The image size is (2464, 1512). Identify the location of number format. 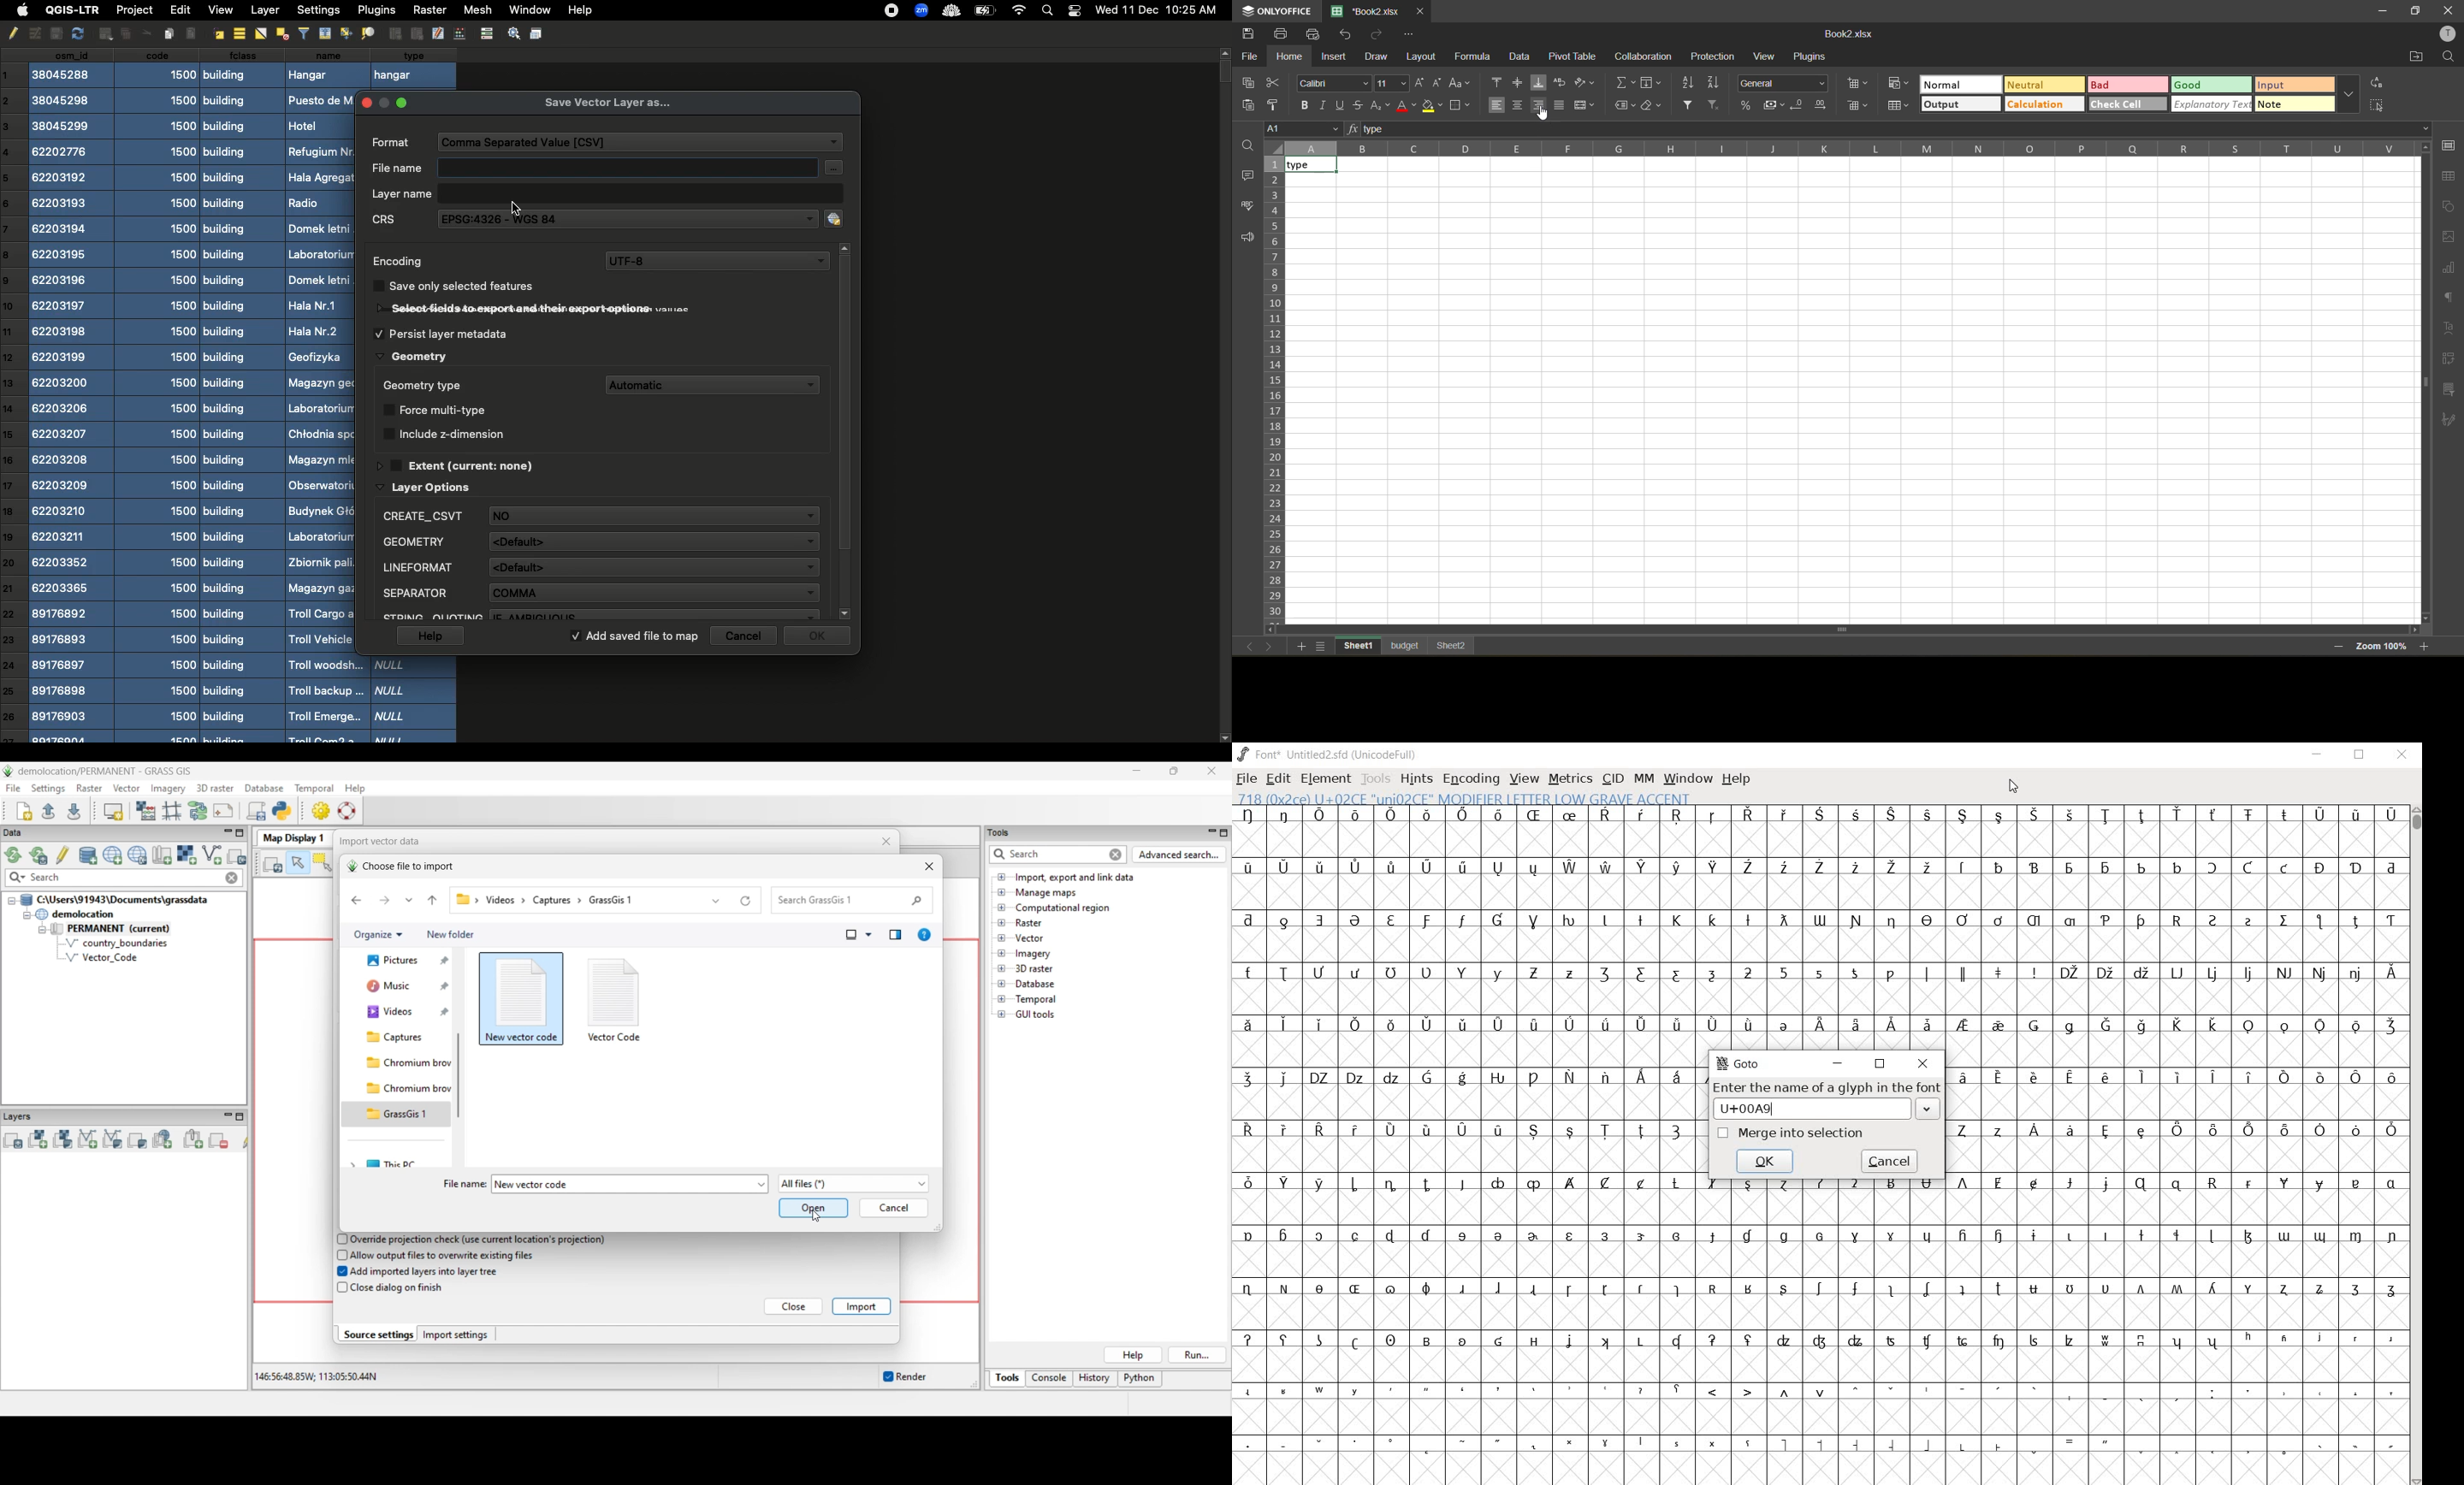
(1785, 85).